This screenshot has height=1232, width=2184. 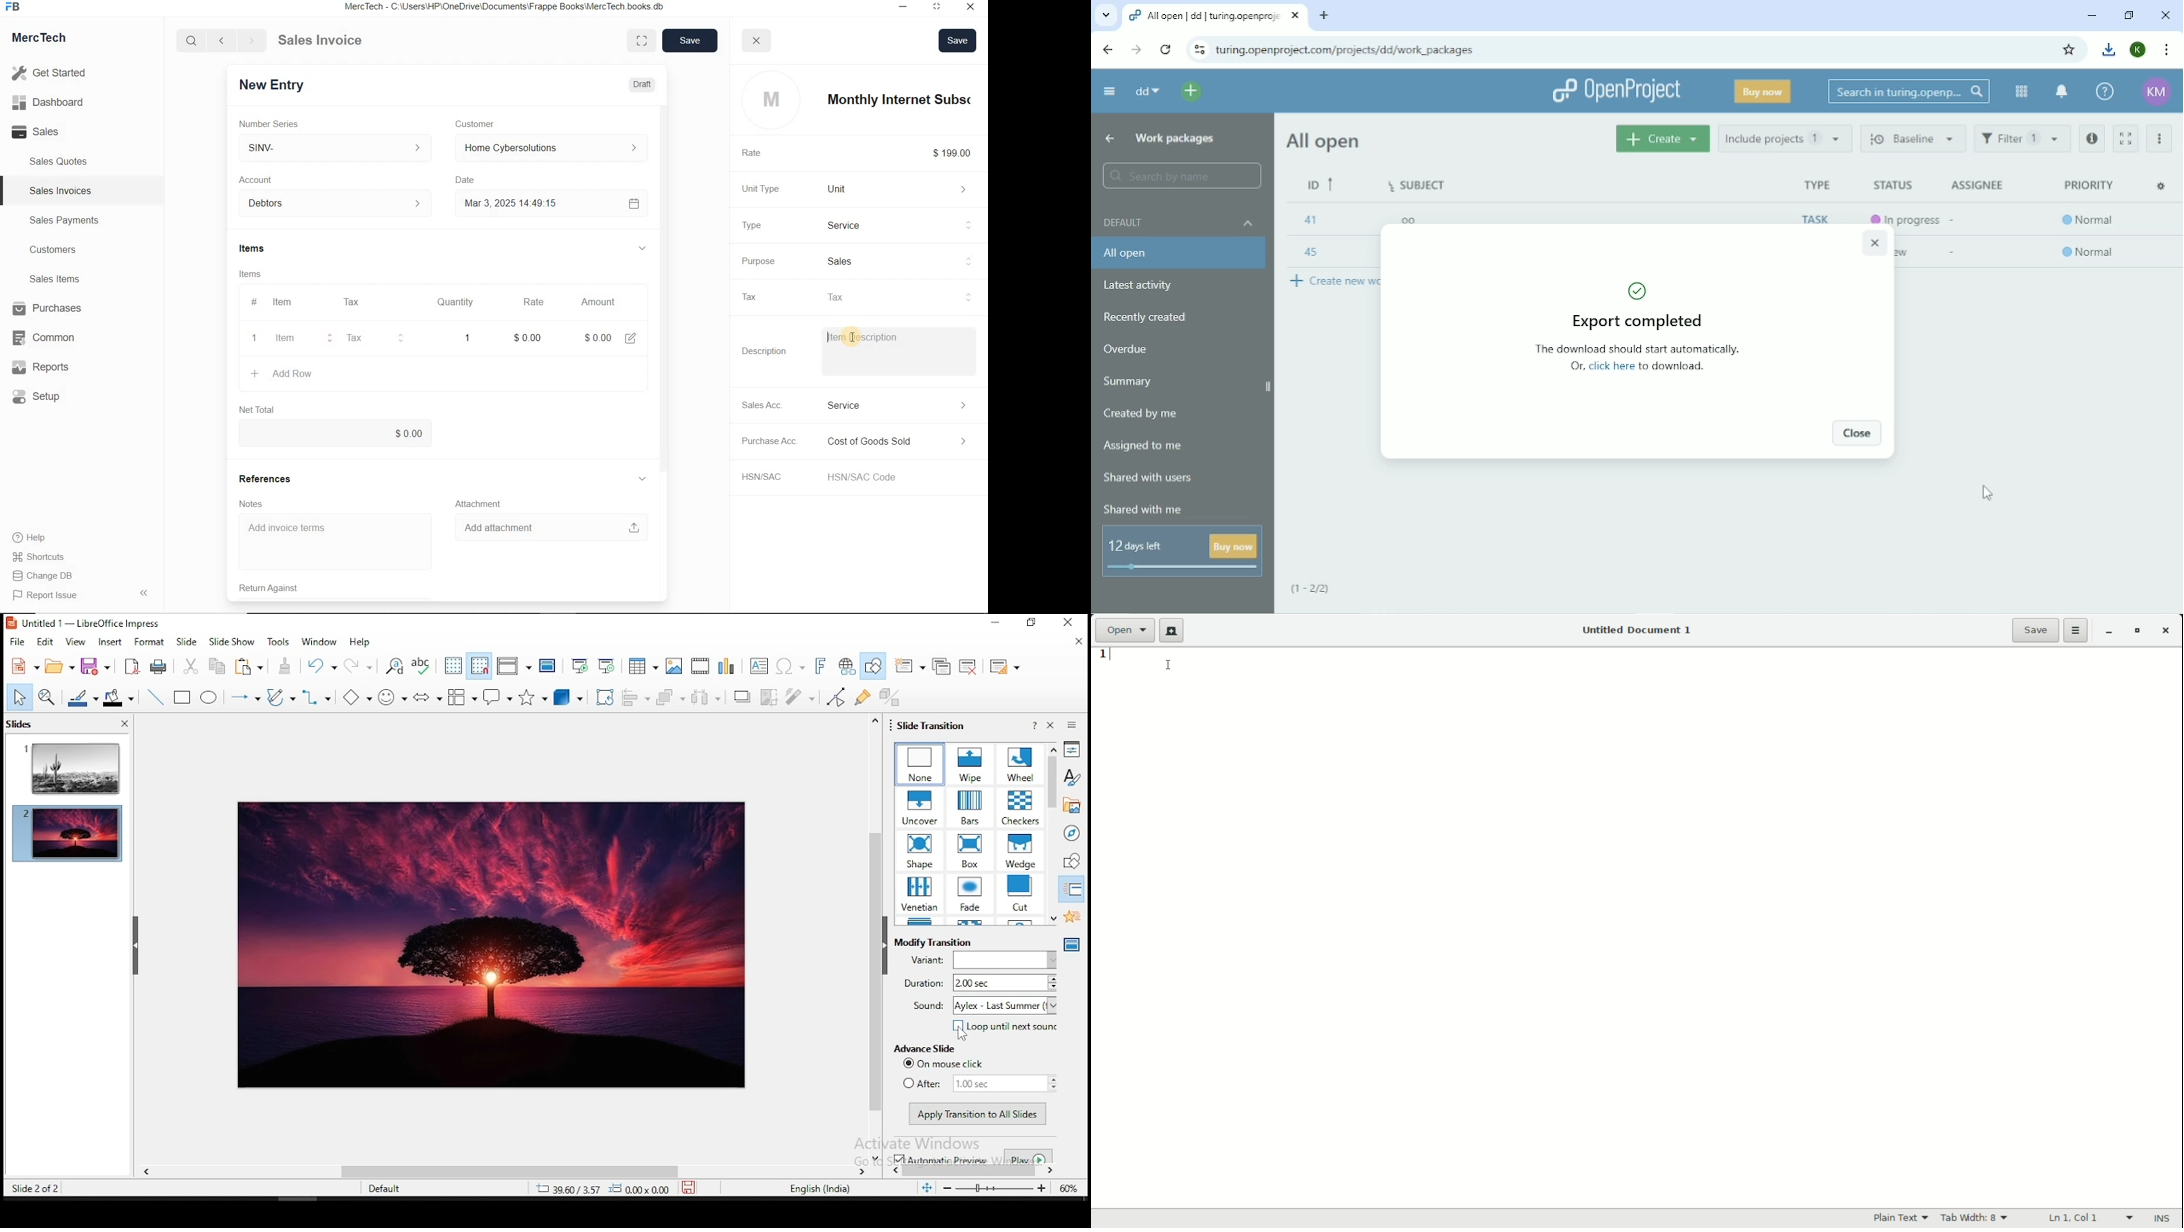 I want to click on Minimize, so click(x=892, y=8).